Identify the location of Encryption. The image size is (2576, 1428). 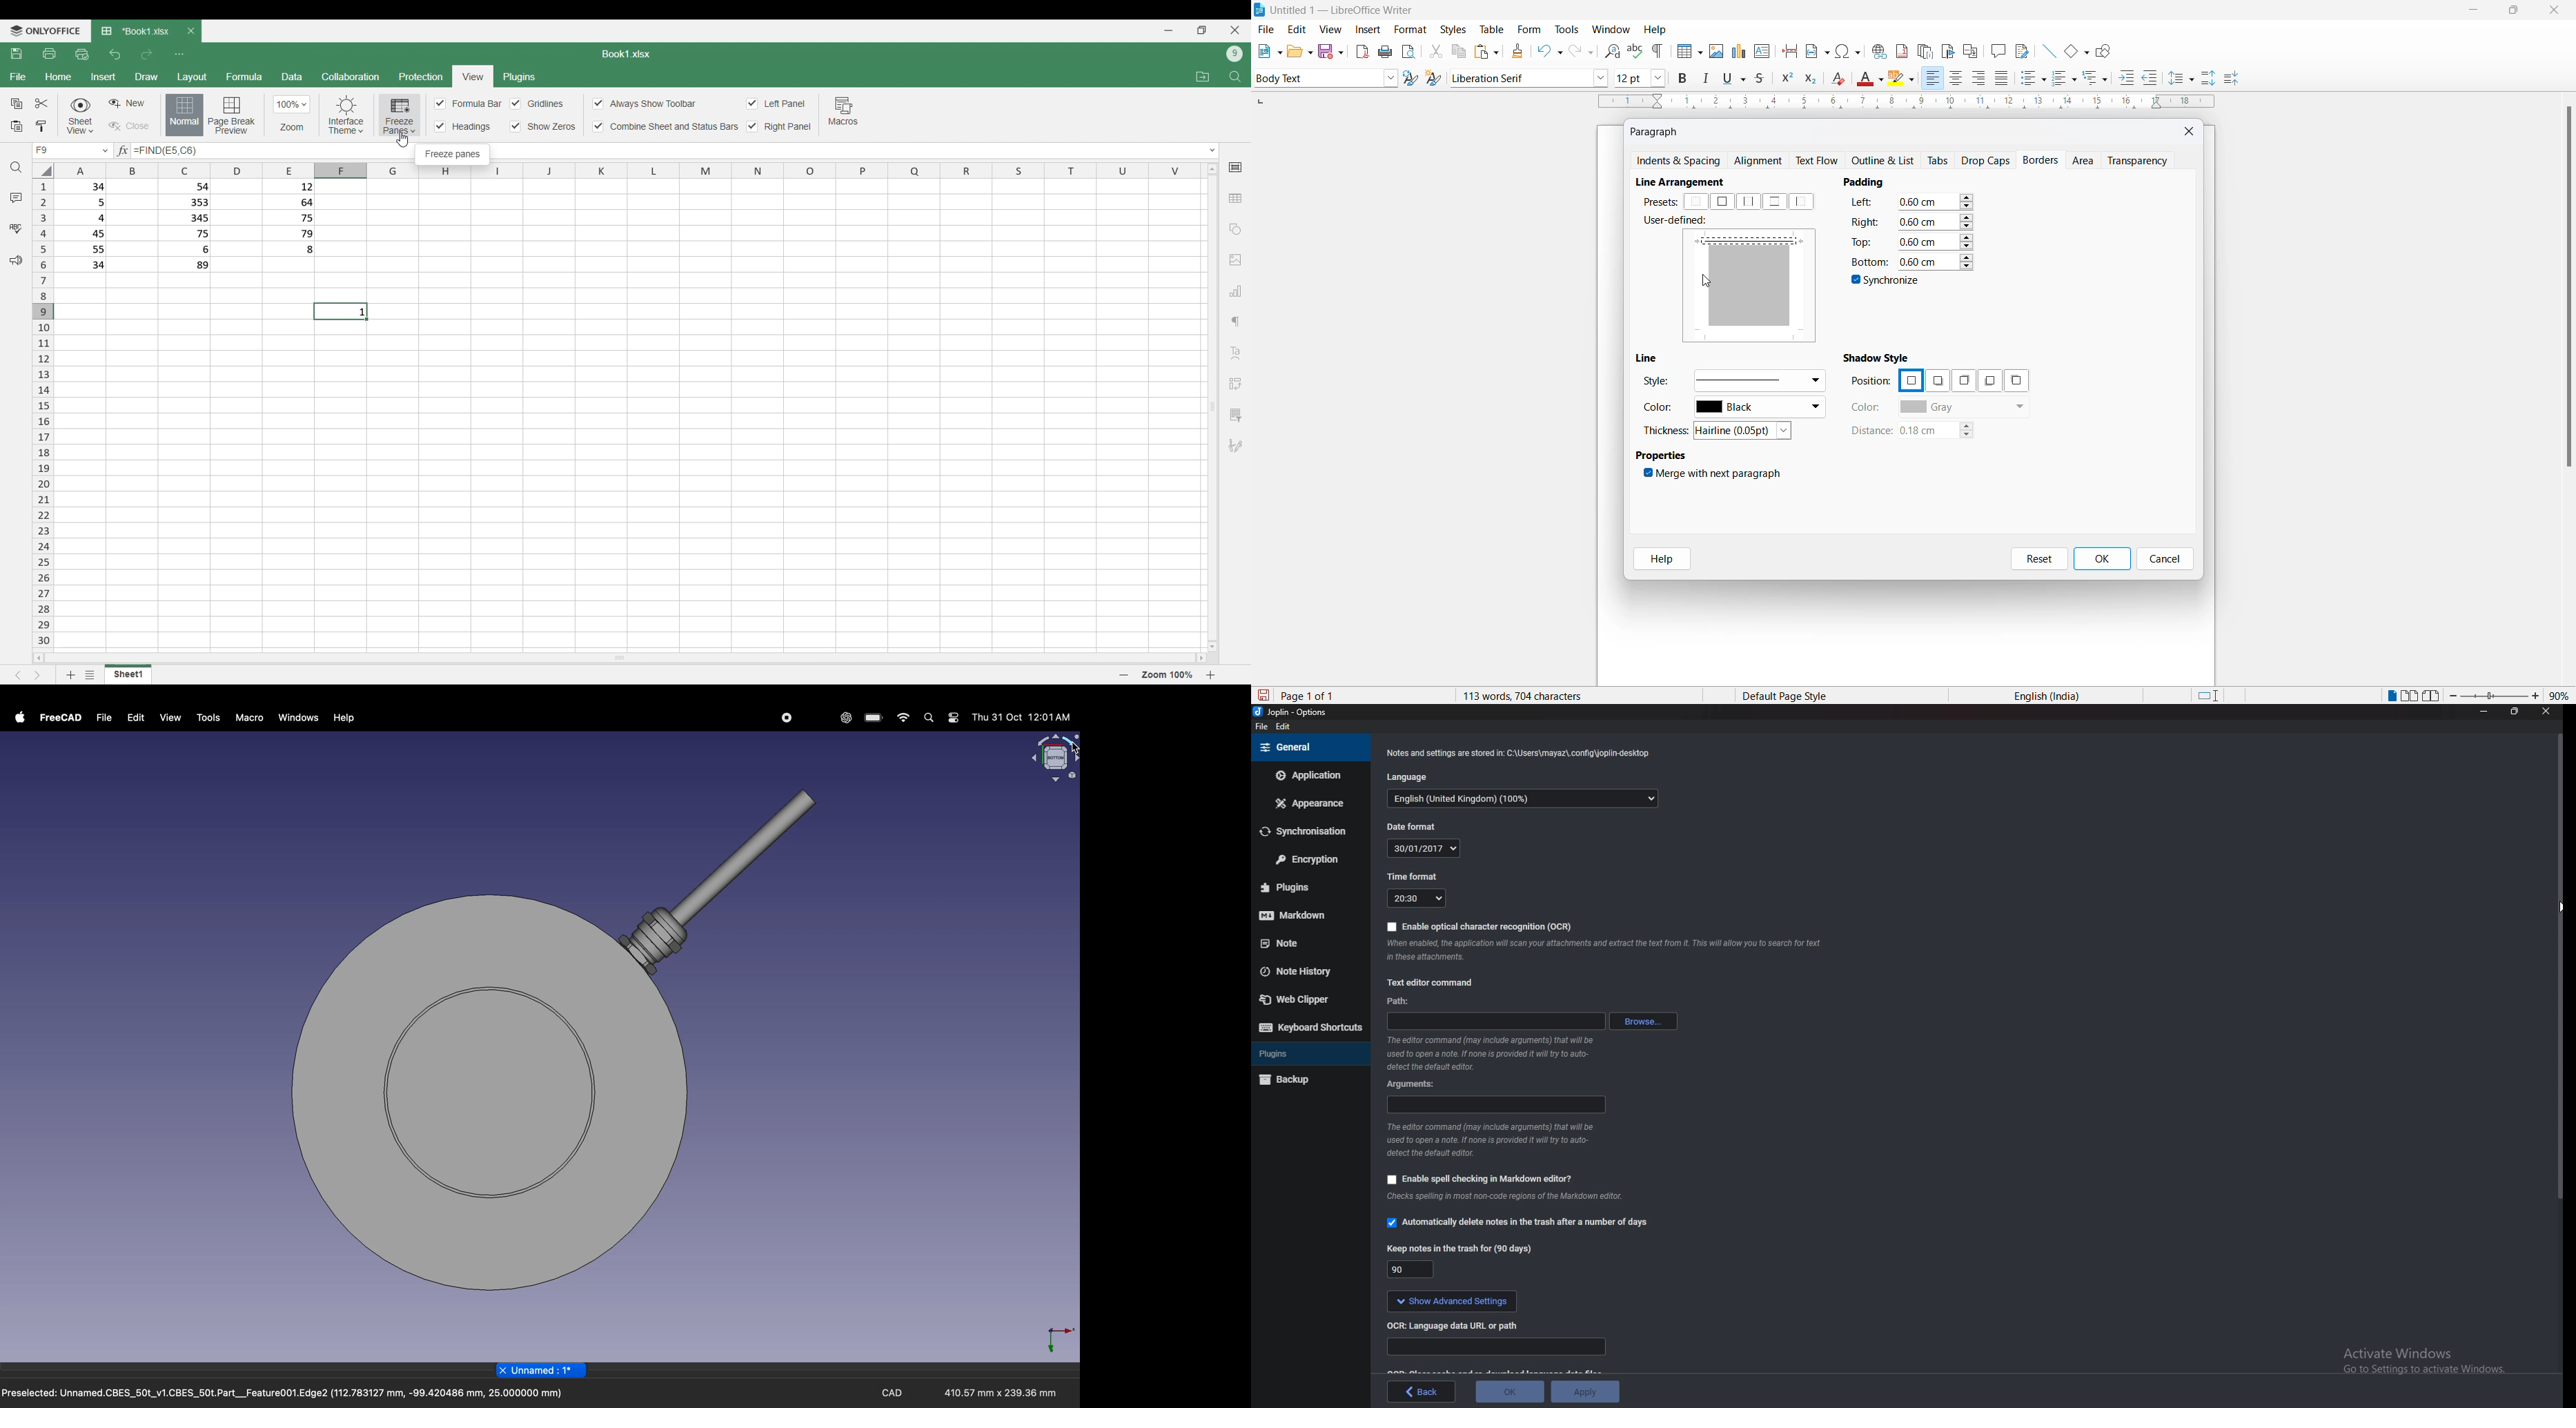
(1308, 858).